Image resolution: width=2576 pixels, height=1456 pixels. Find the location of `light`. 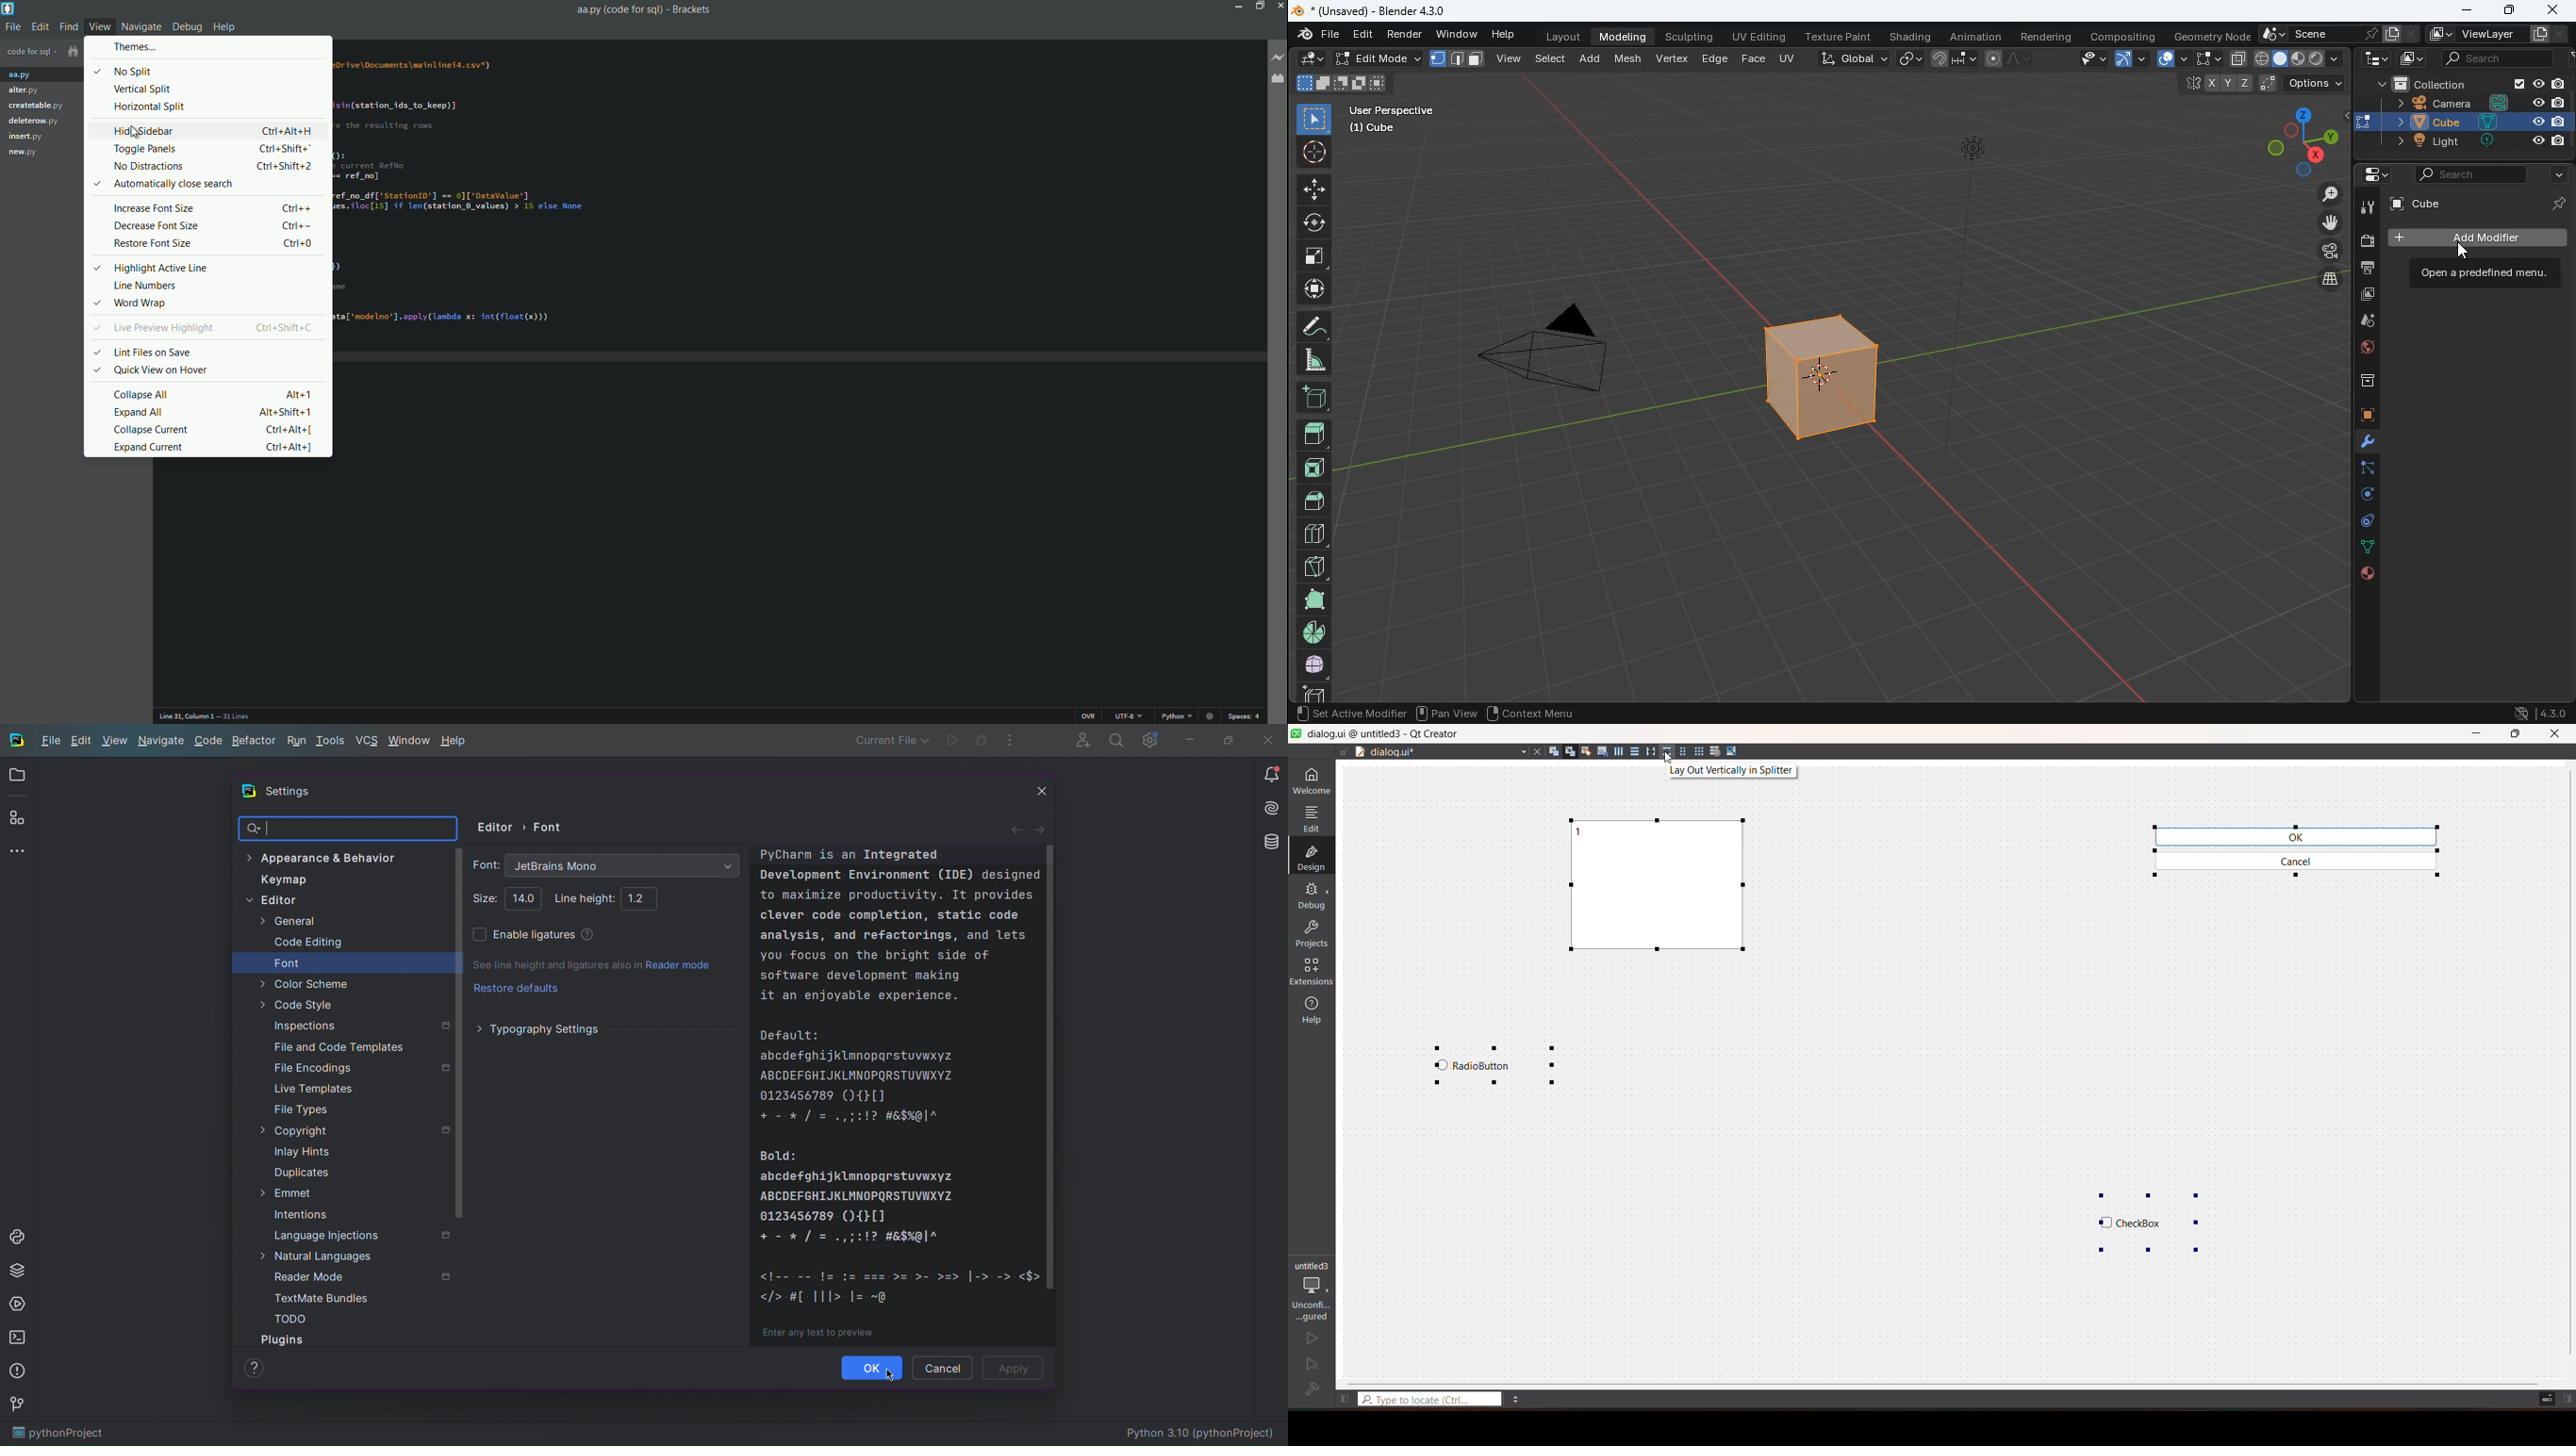

light is located at coordinates (1973, 204).